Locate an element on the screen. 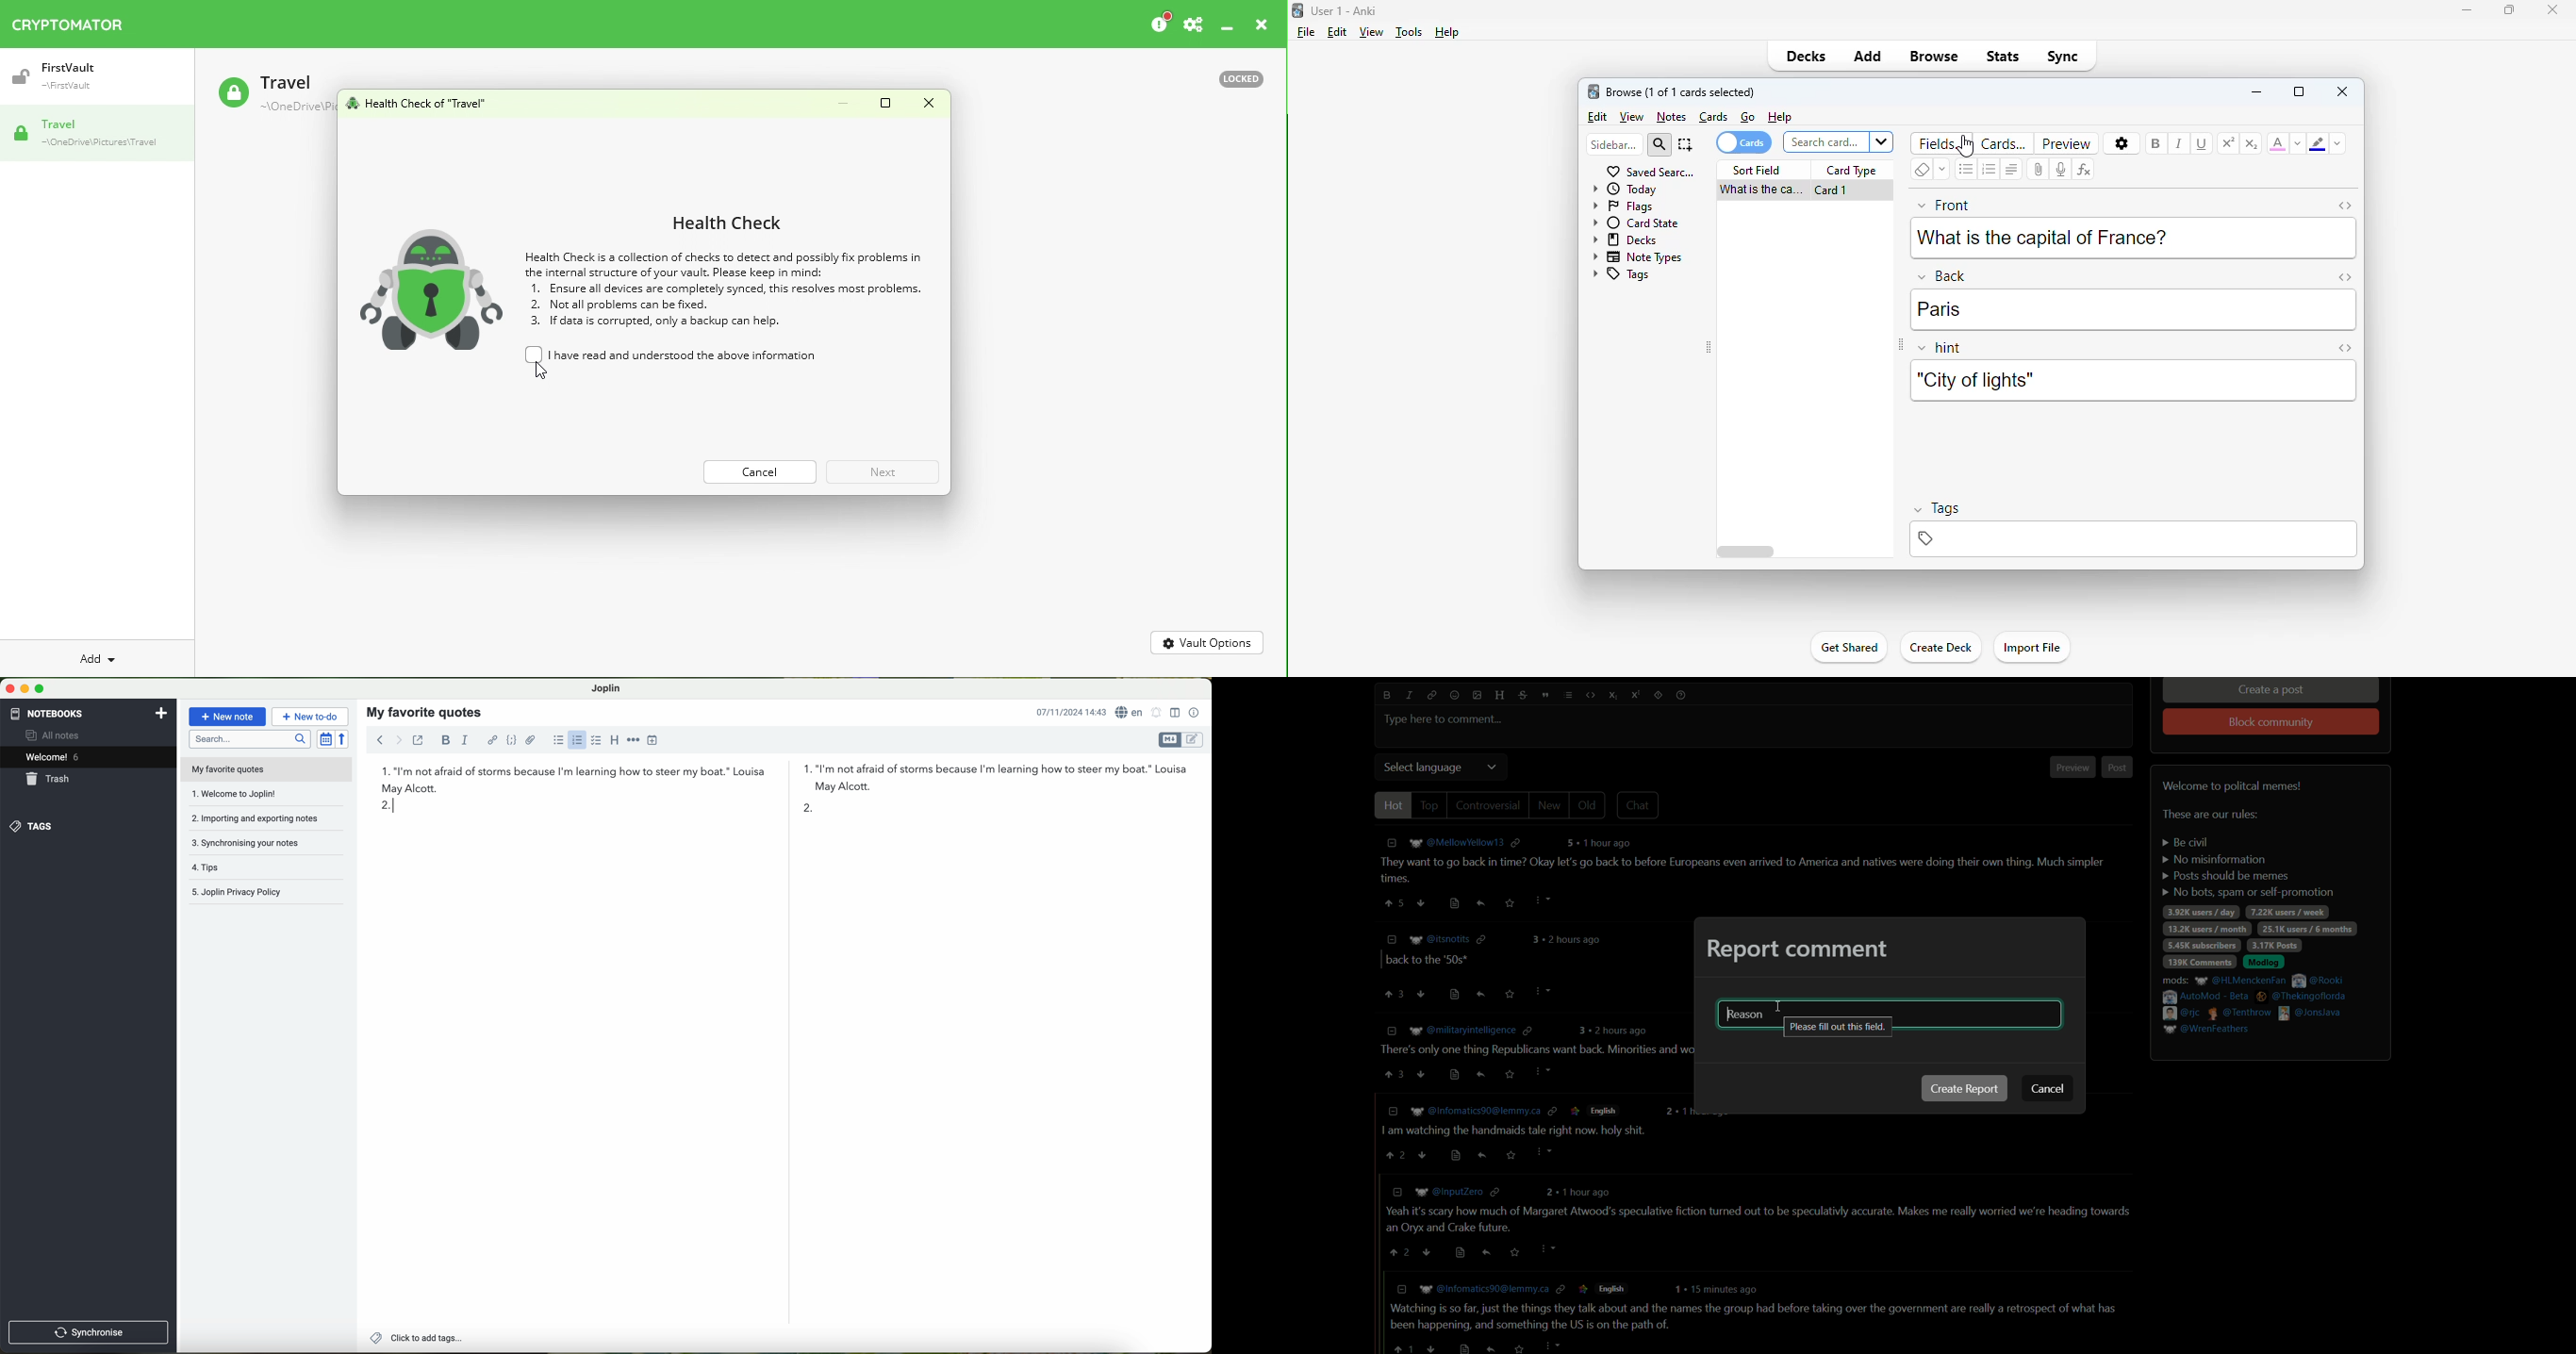 The image size is (2576, 1372). checkbox is located at coordinates (596, 741).